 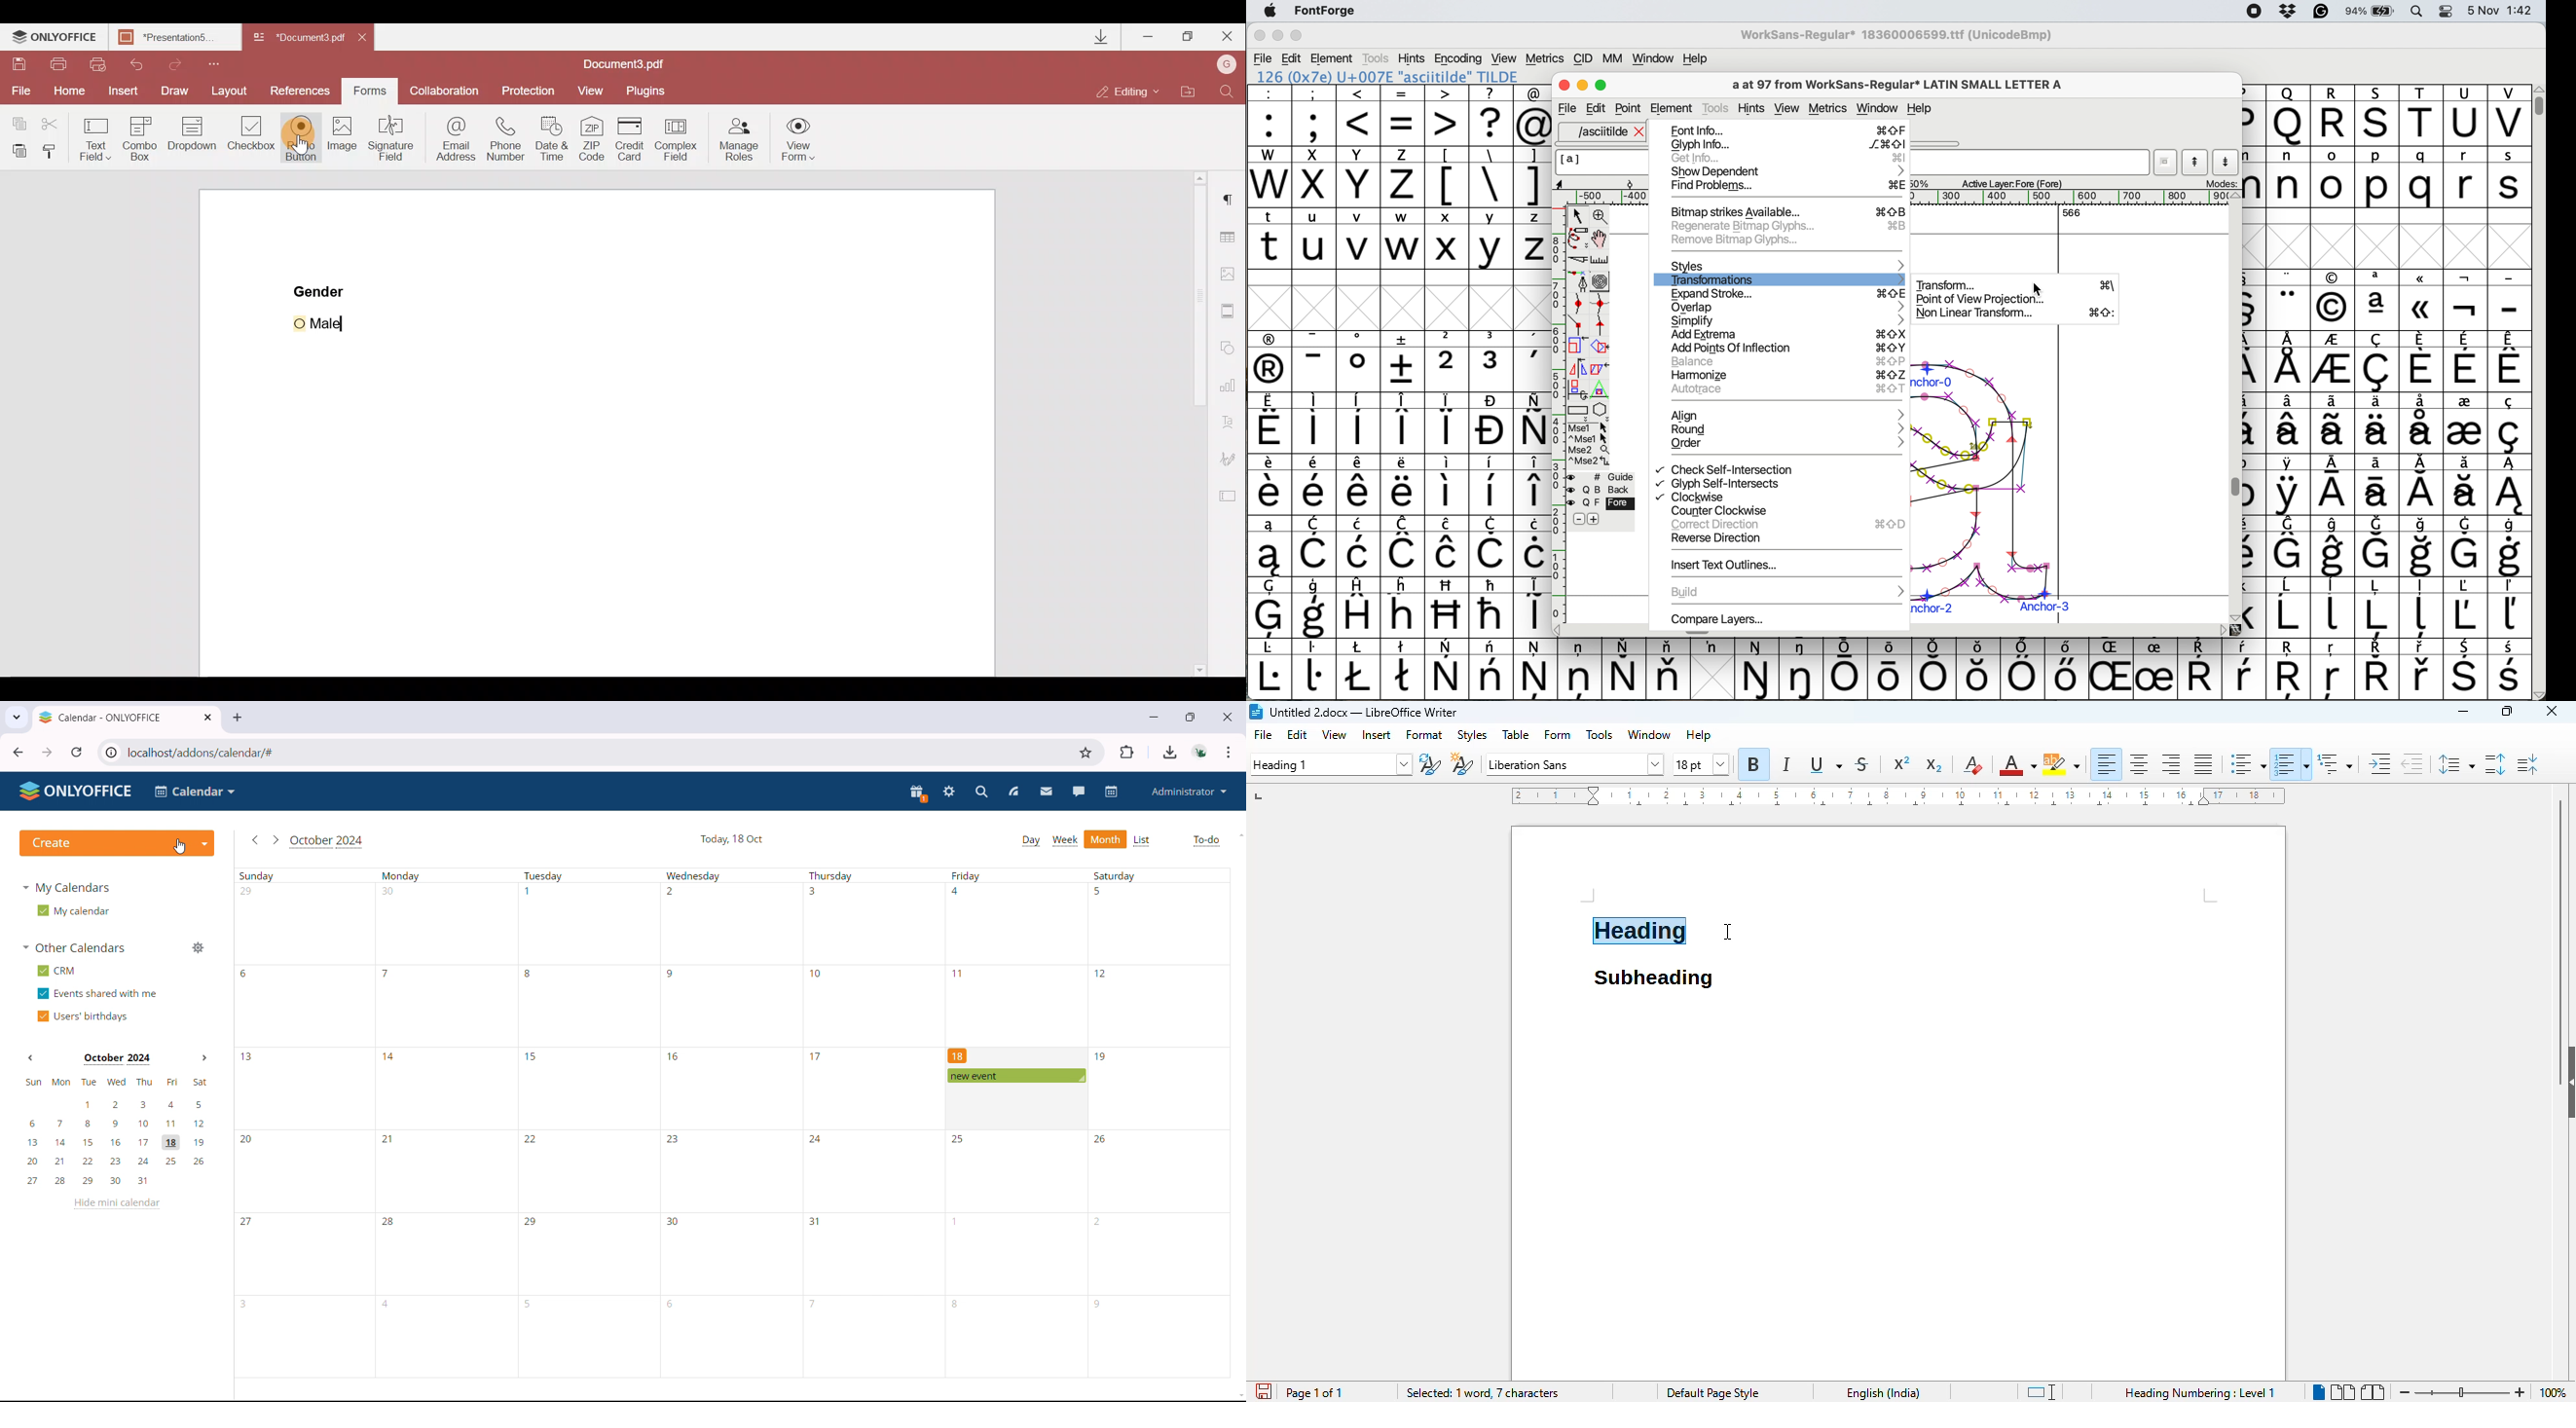 I want to click on symbol, so click(x=1269, y=485).